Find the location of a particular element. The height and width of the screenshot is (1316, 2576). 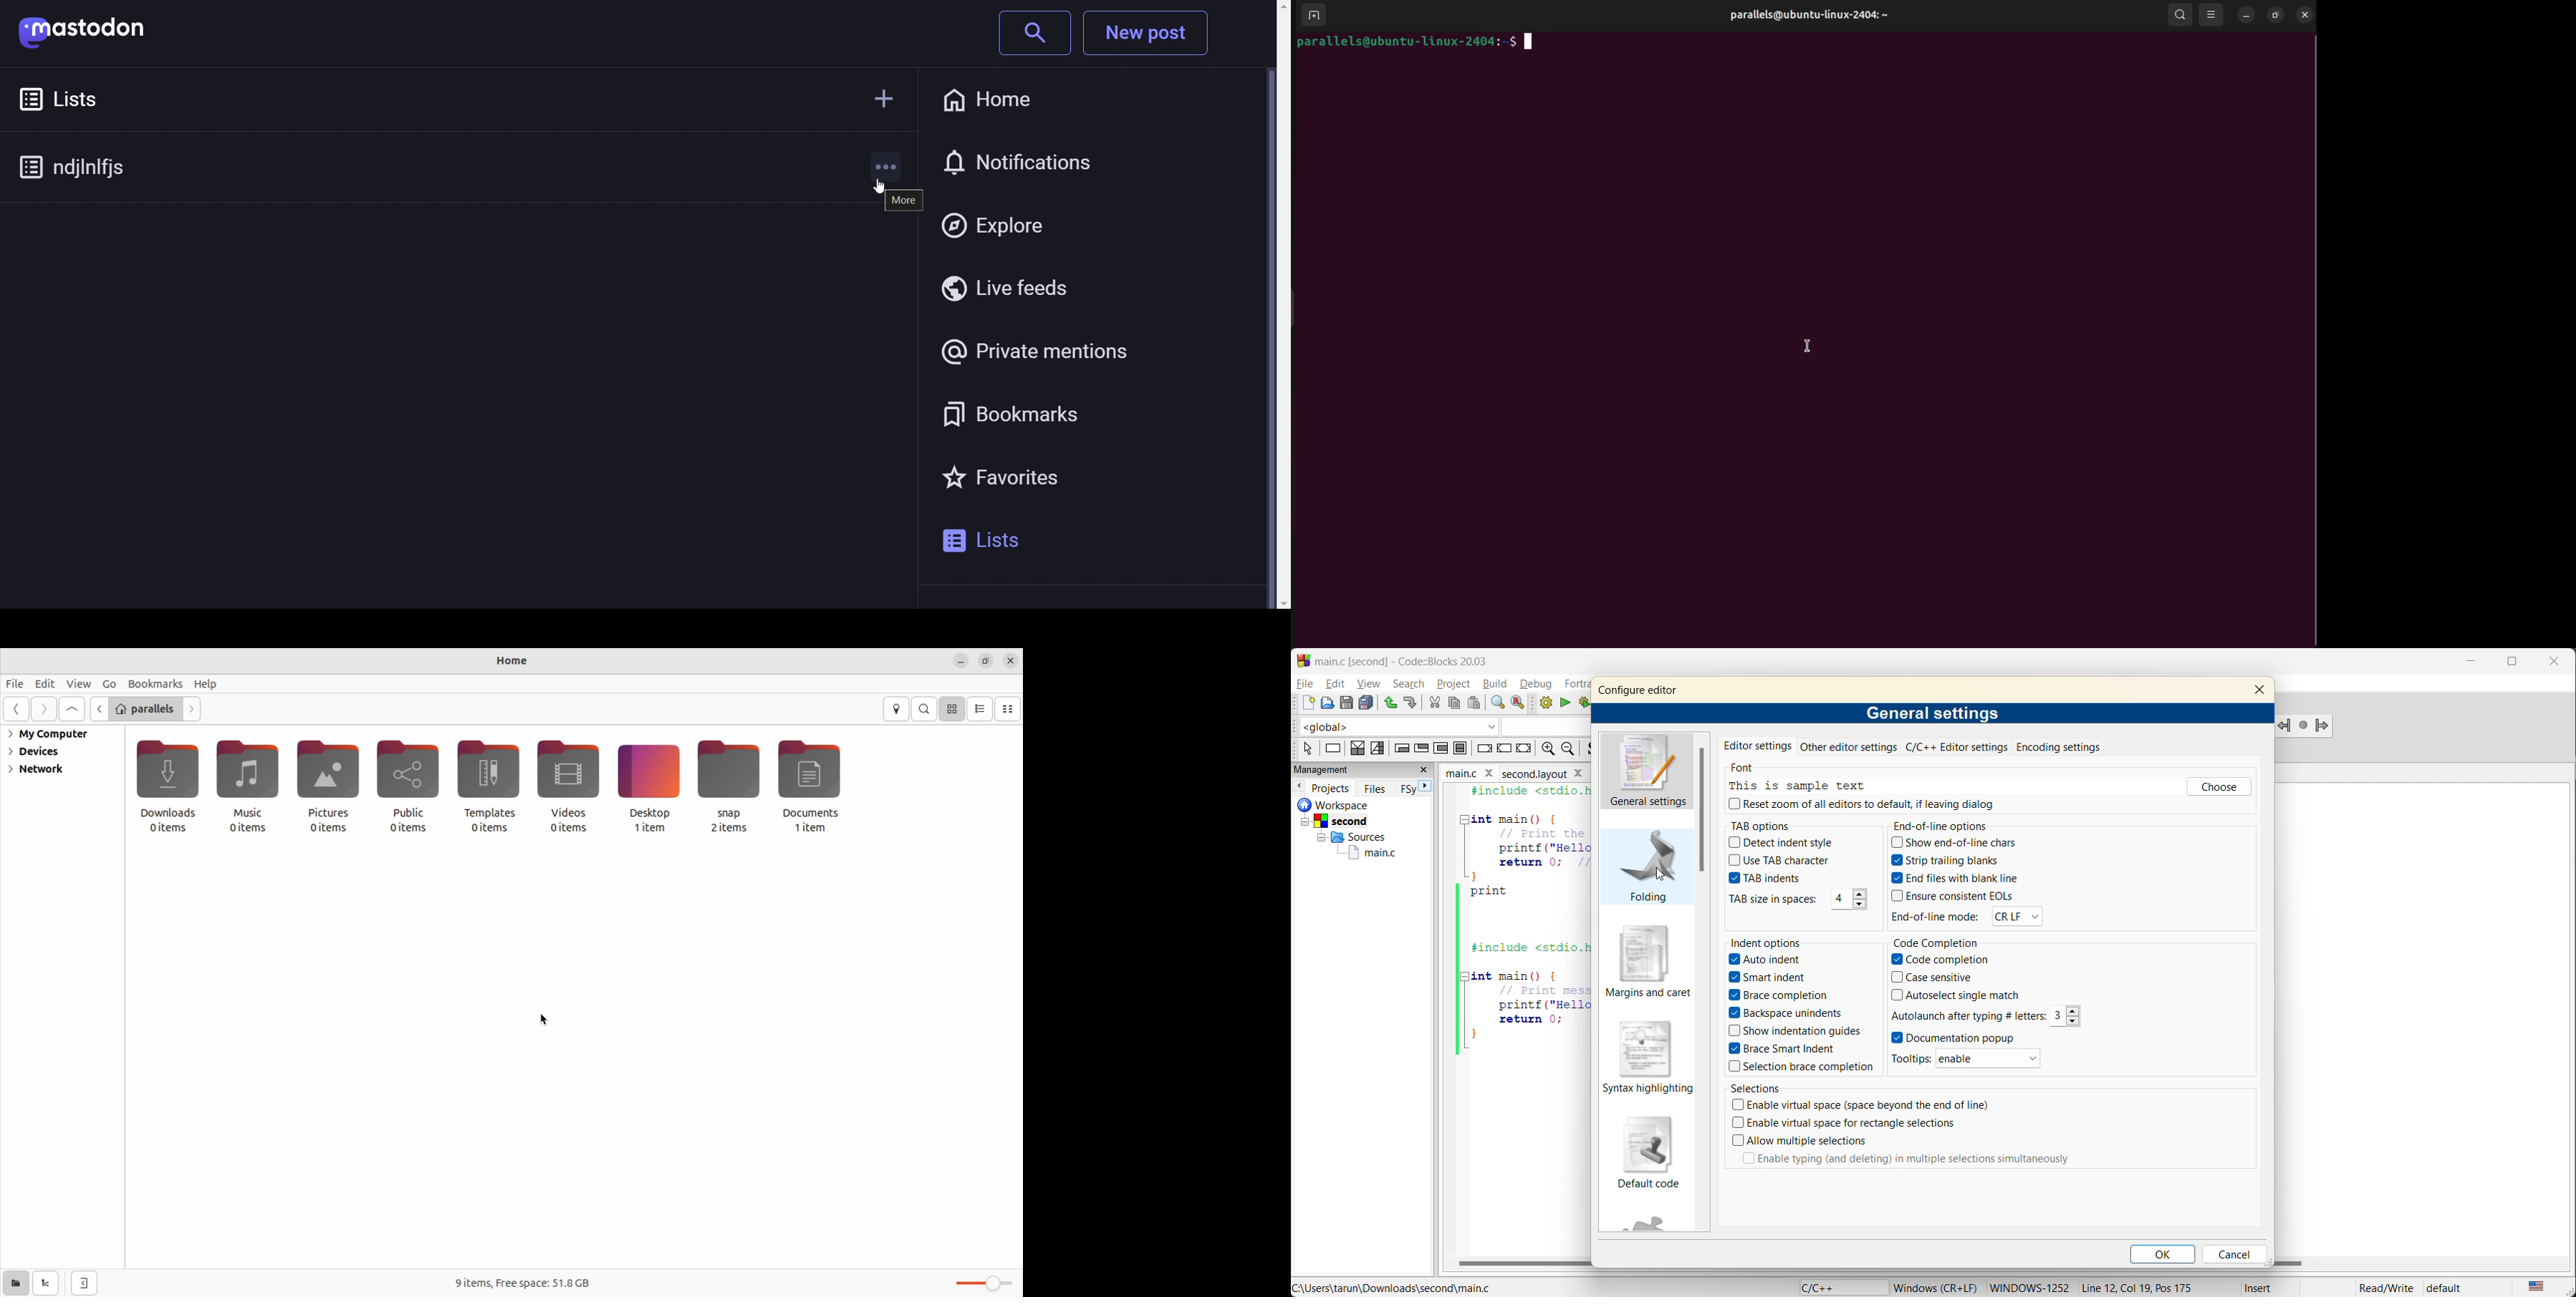

continue instruction is located at coordinates (1506, 749).